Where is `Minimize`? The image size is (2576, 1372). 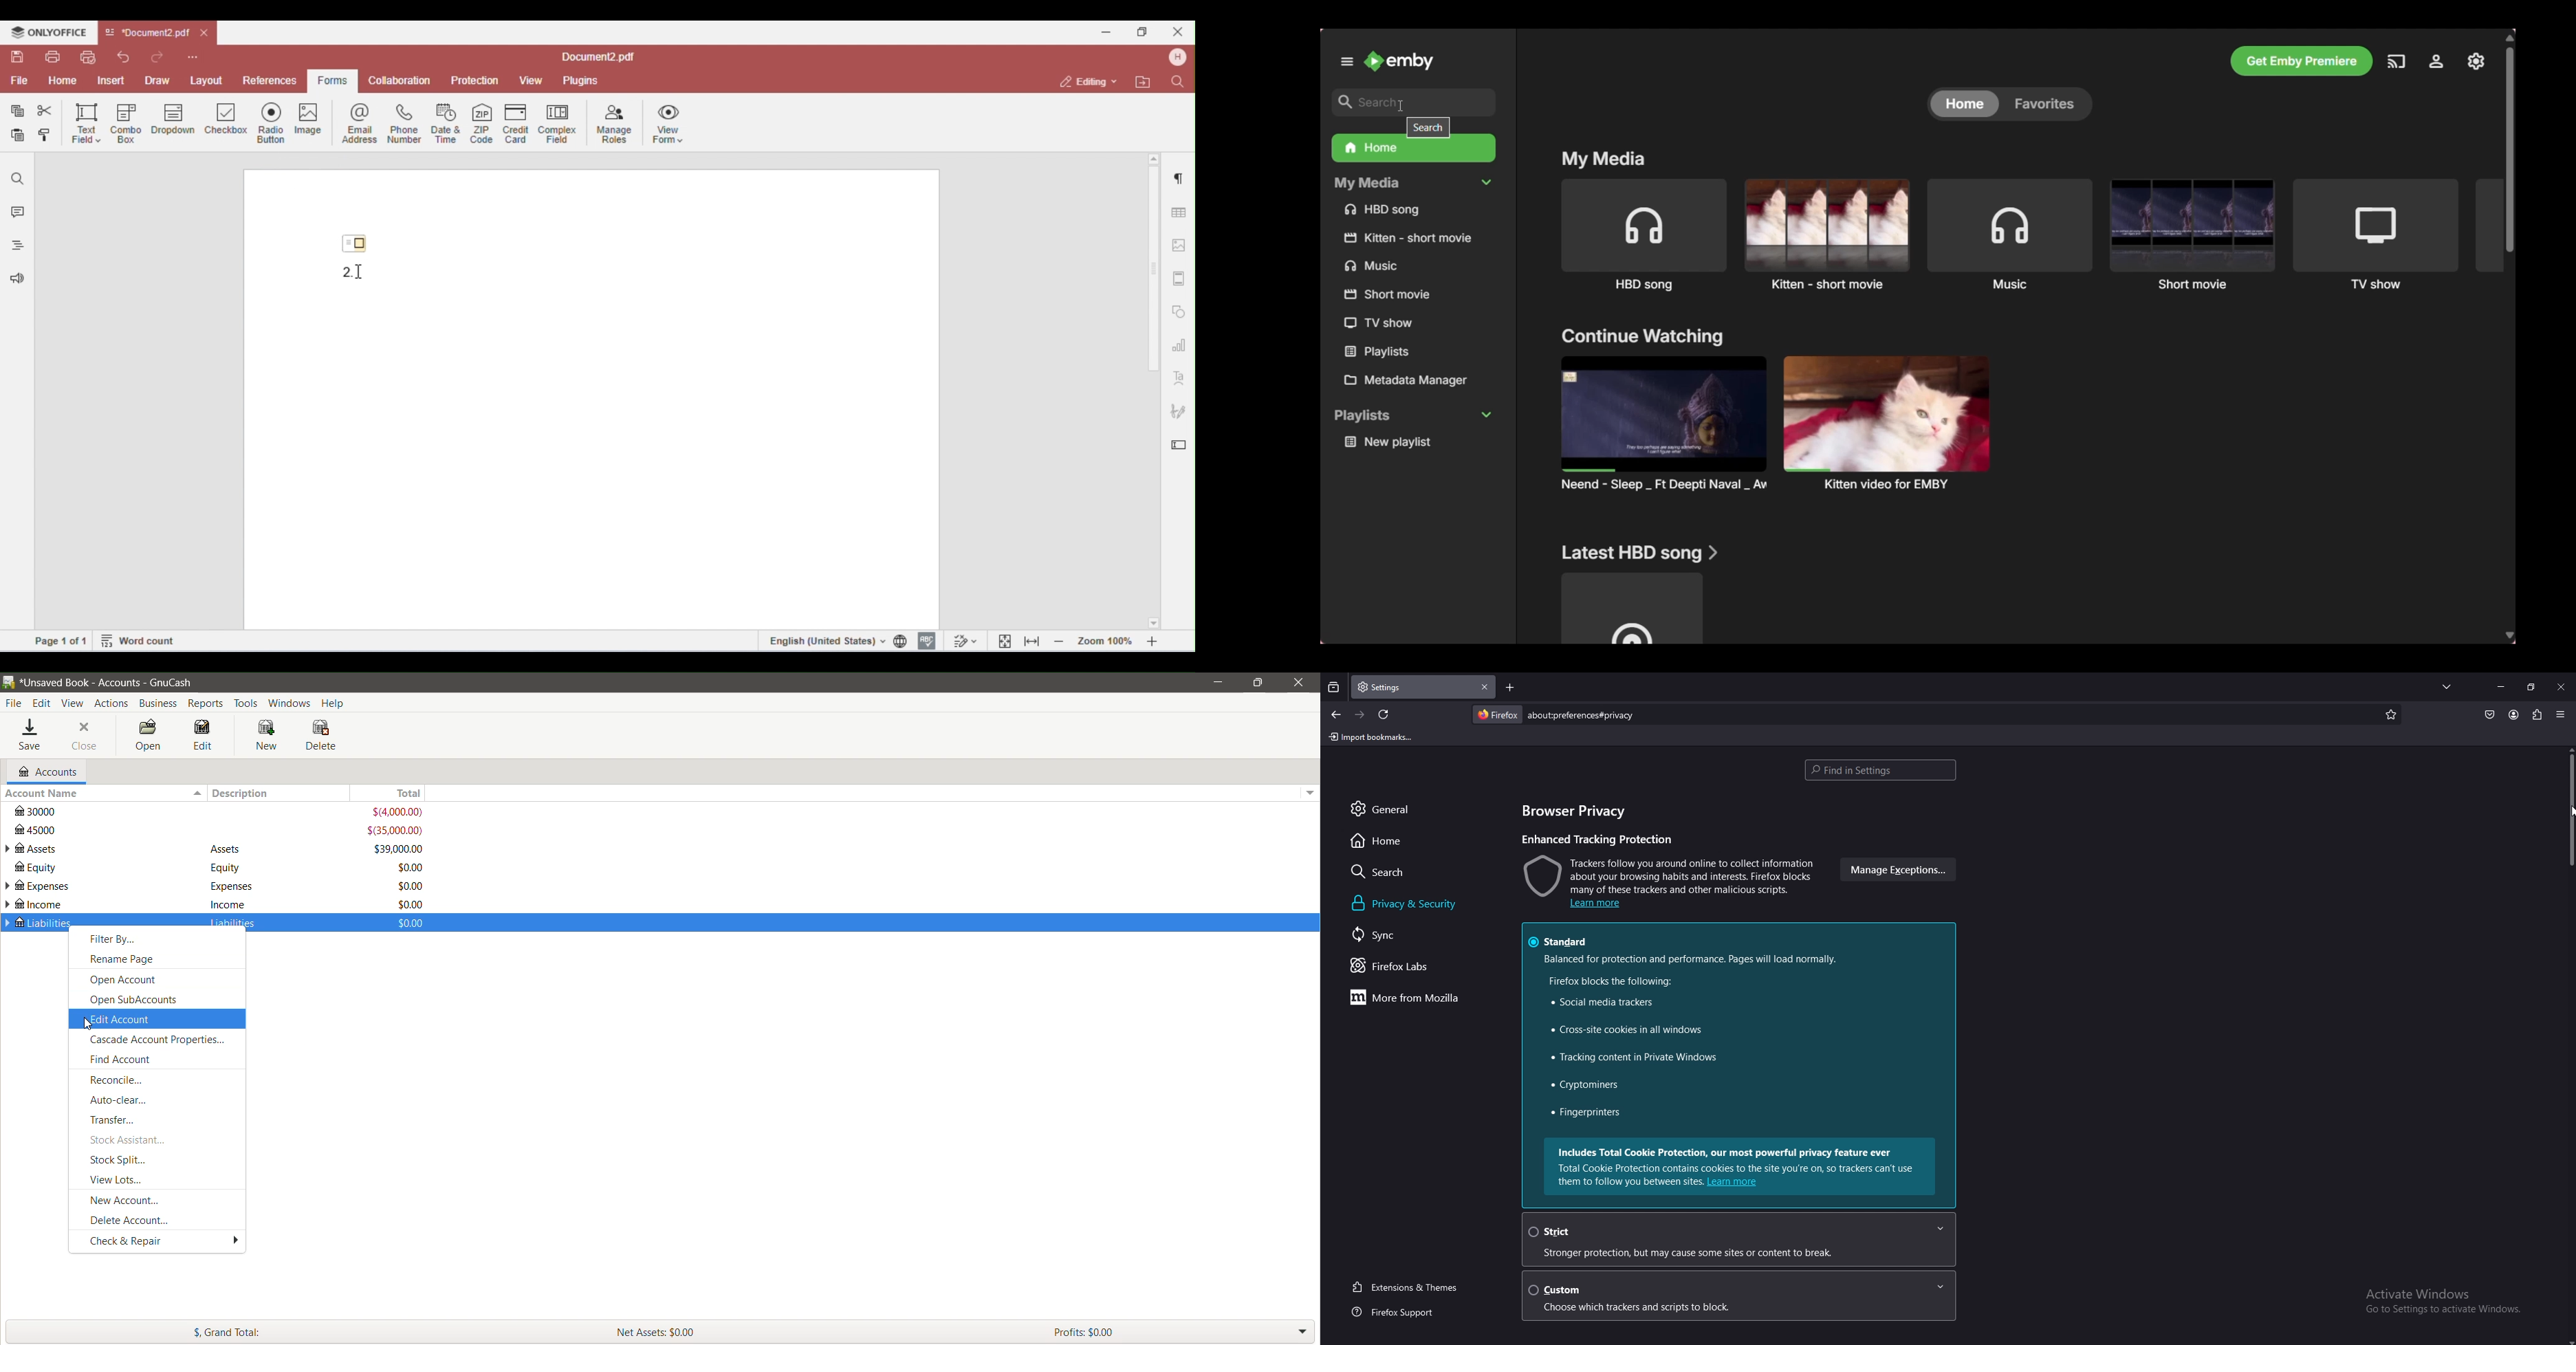 Minimize is located at coordinates (1219, 681).